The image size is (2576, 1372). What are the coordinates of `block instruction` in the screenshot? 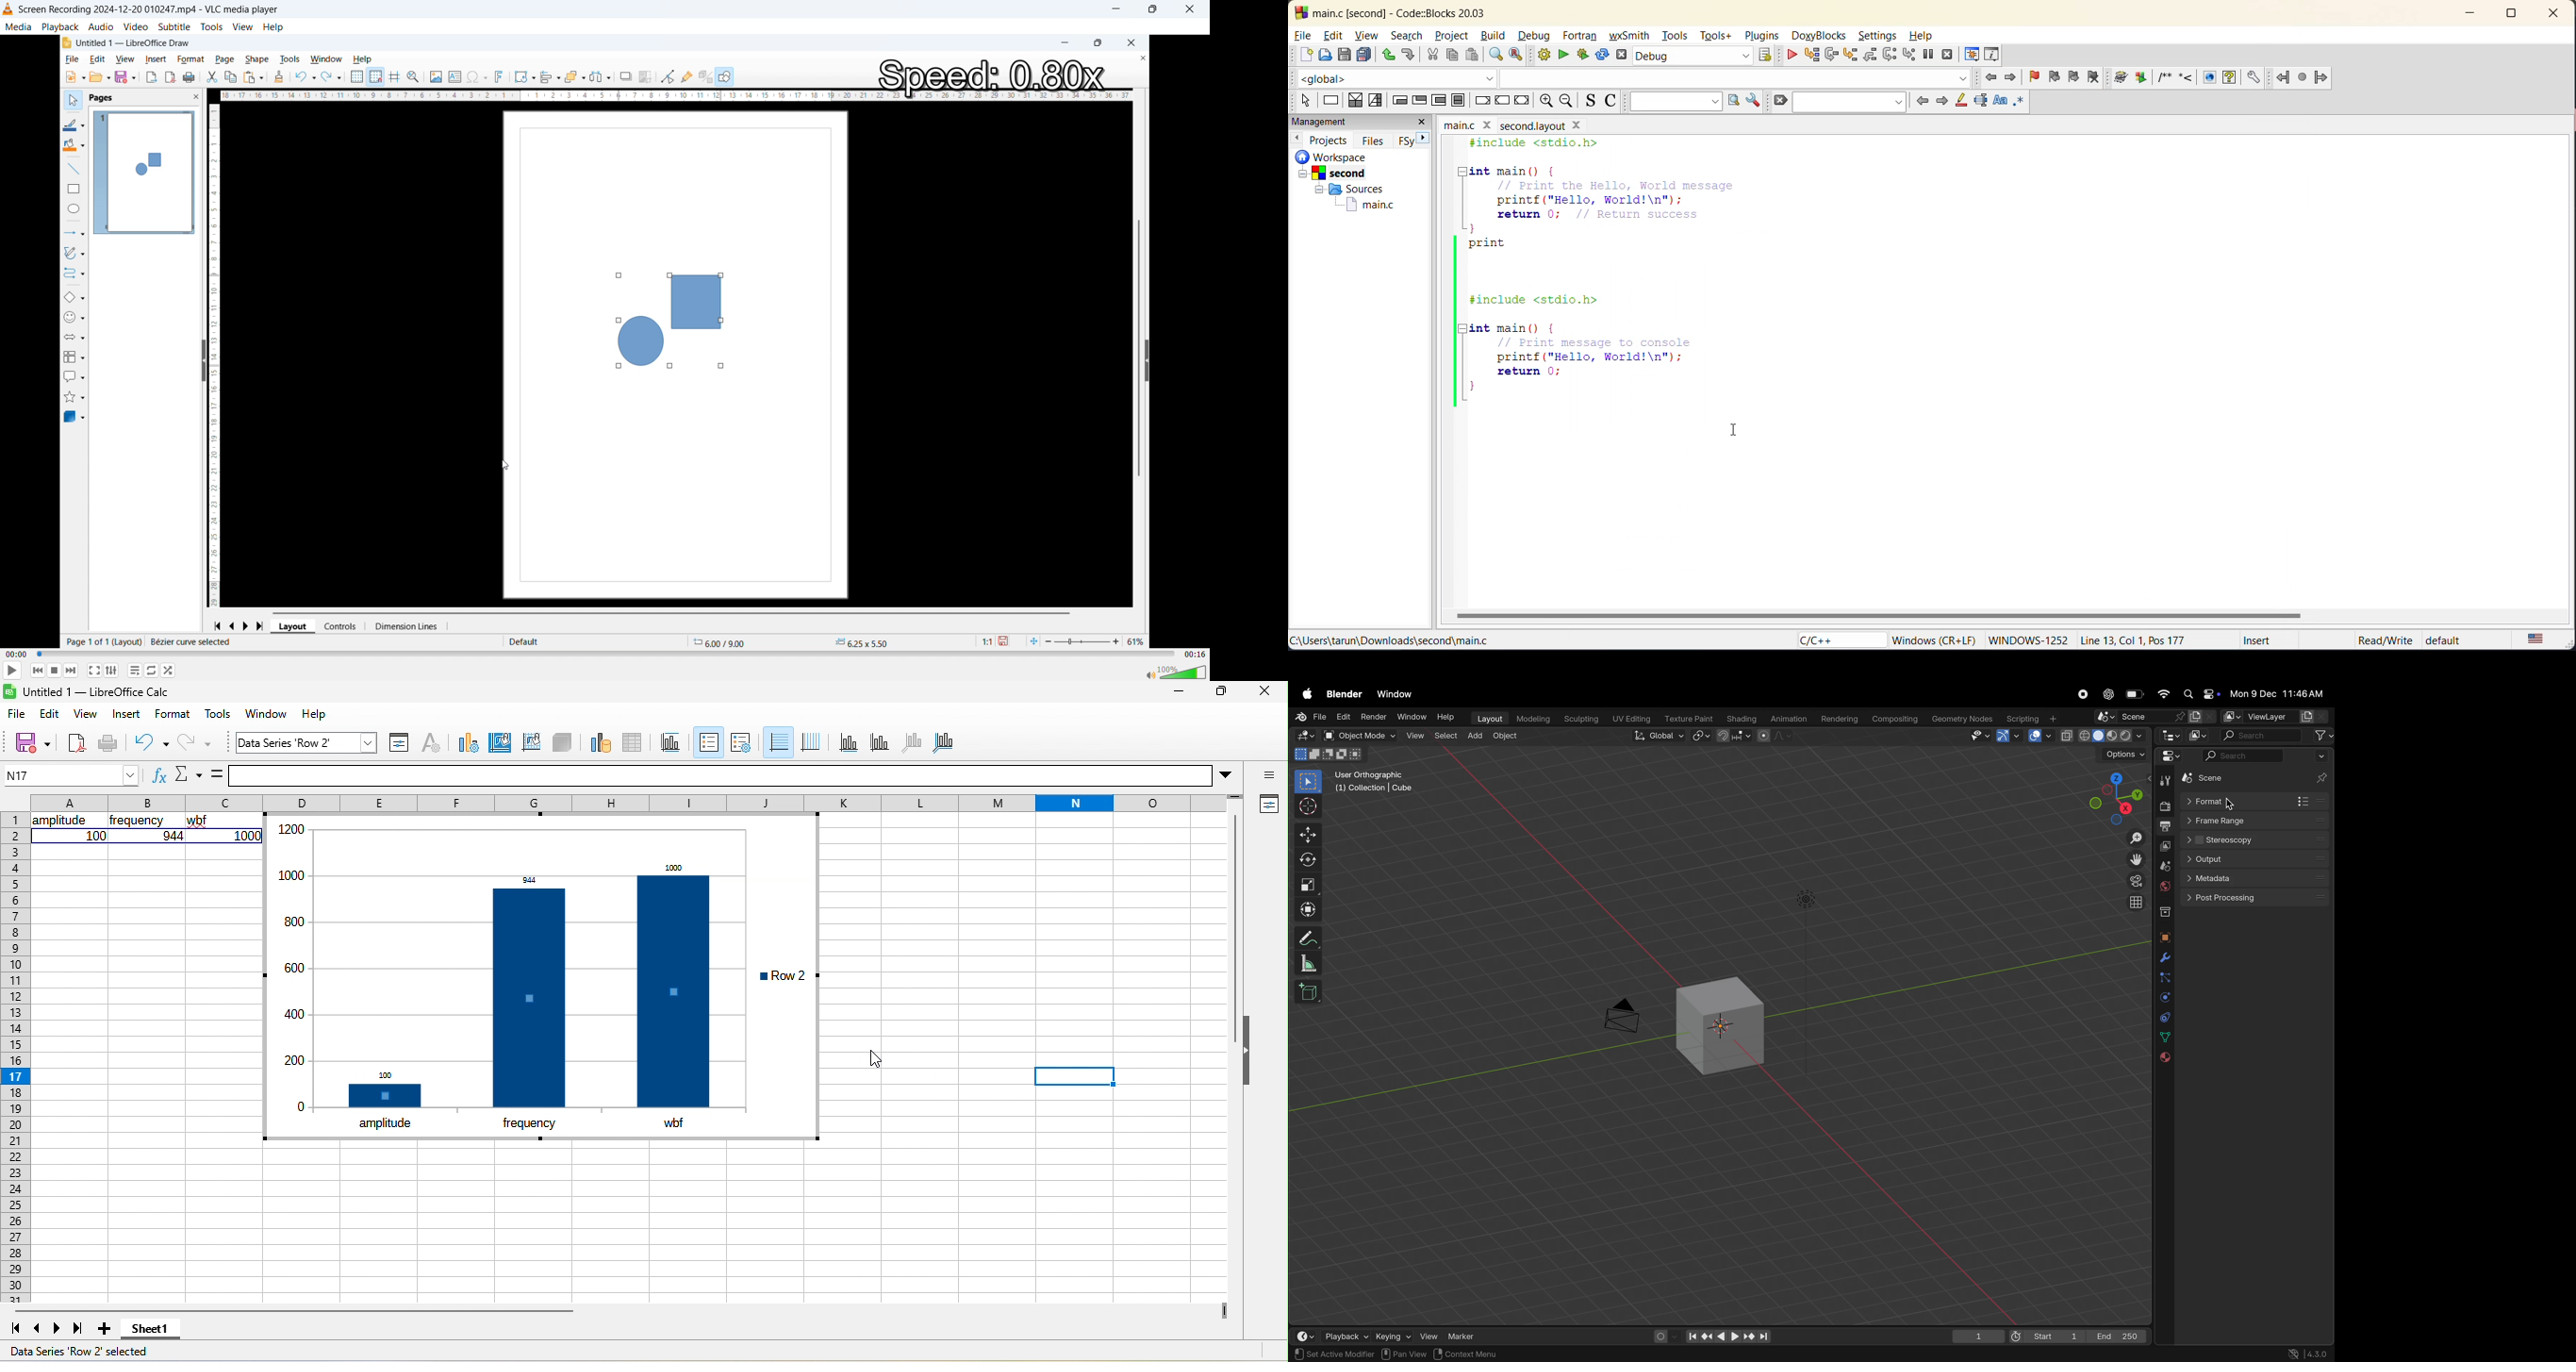 It's located at (1459, 101).